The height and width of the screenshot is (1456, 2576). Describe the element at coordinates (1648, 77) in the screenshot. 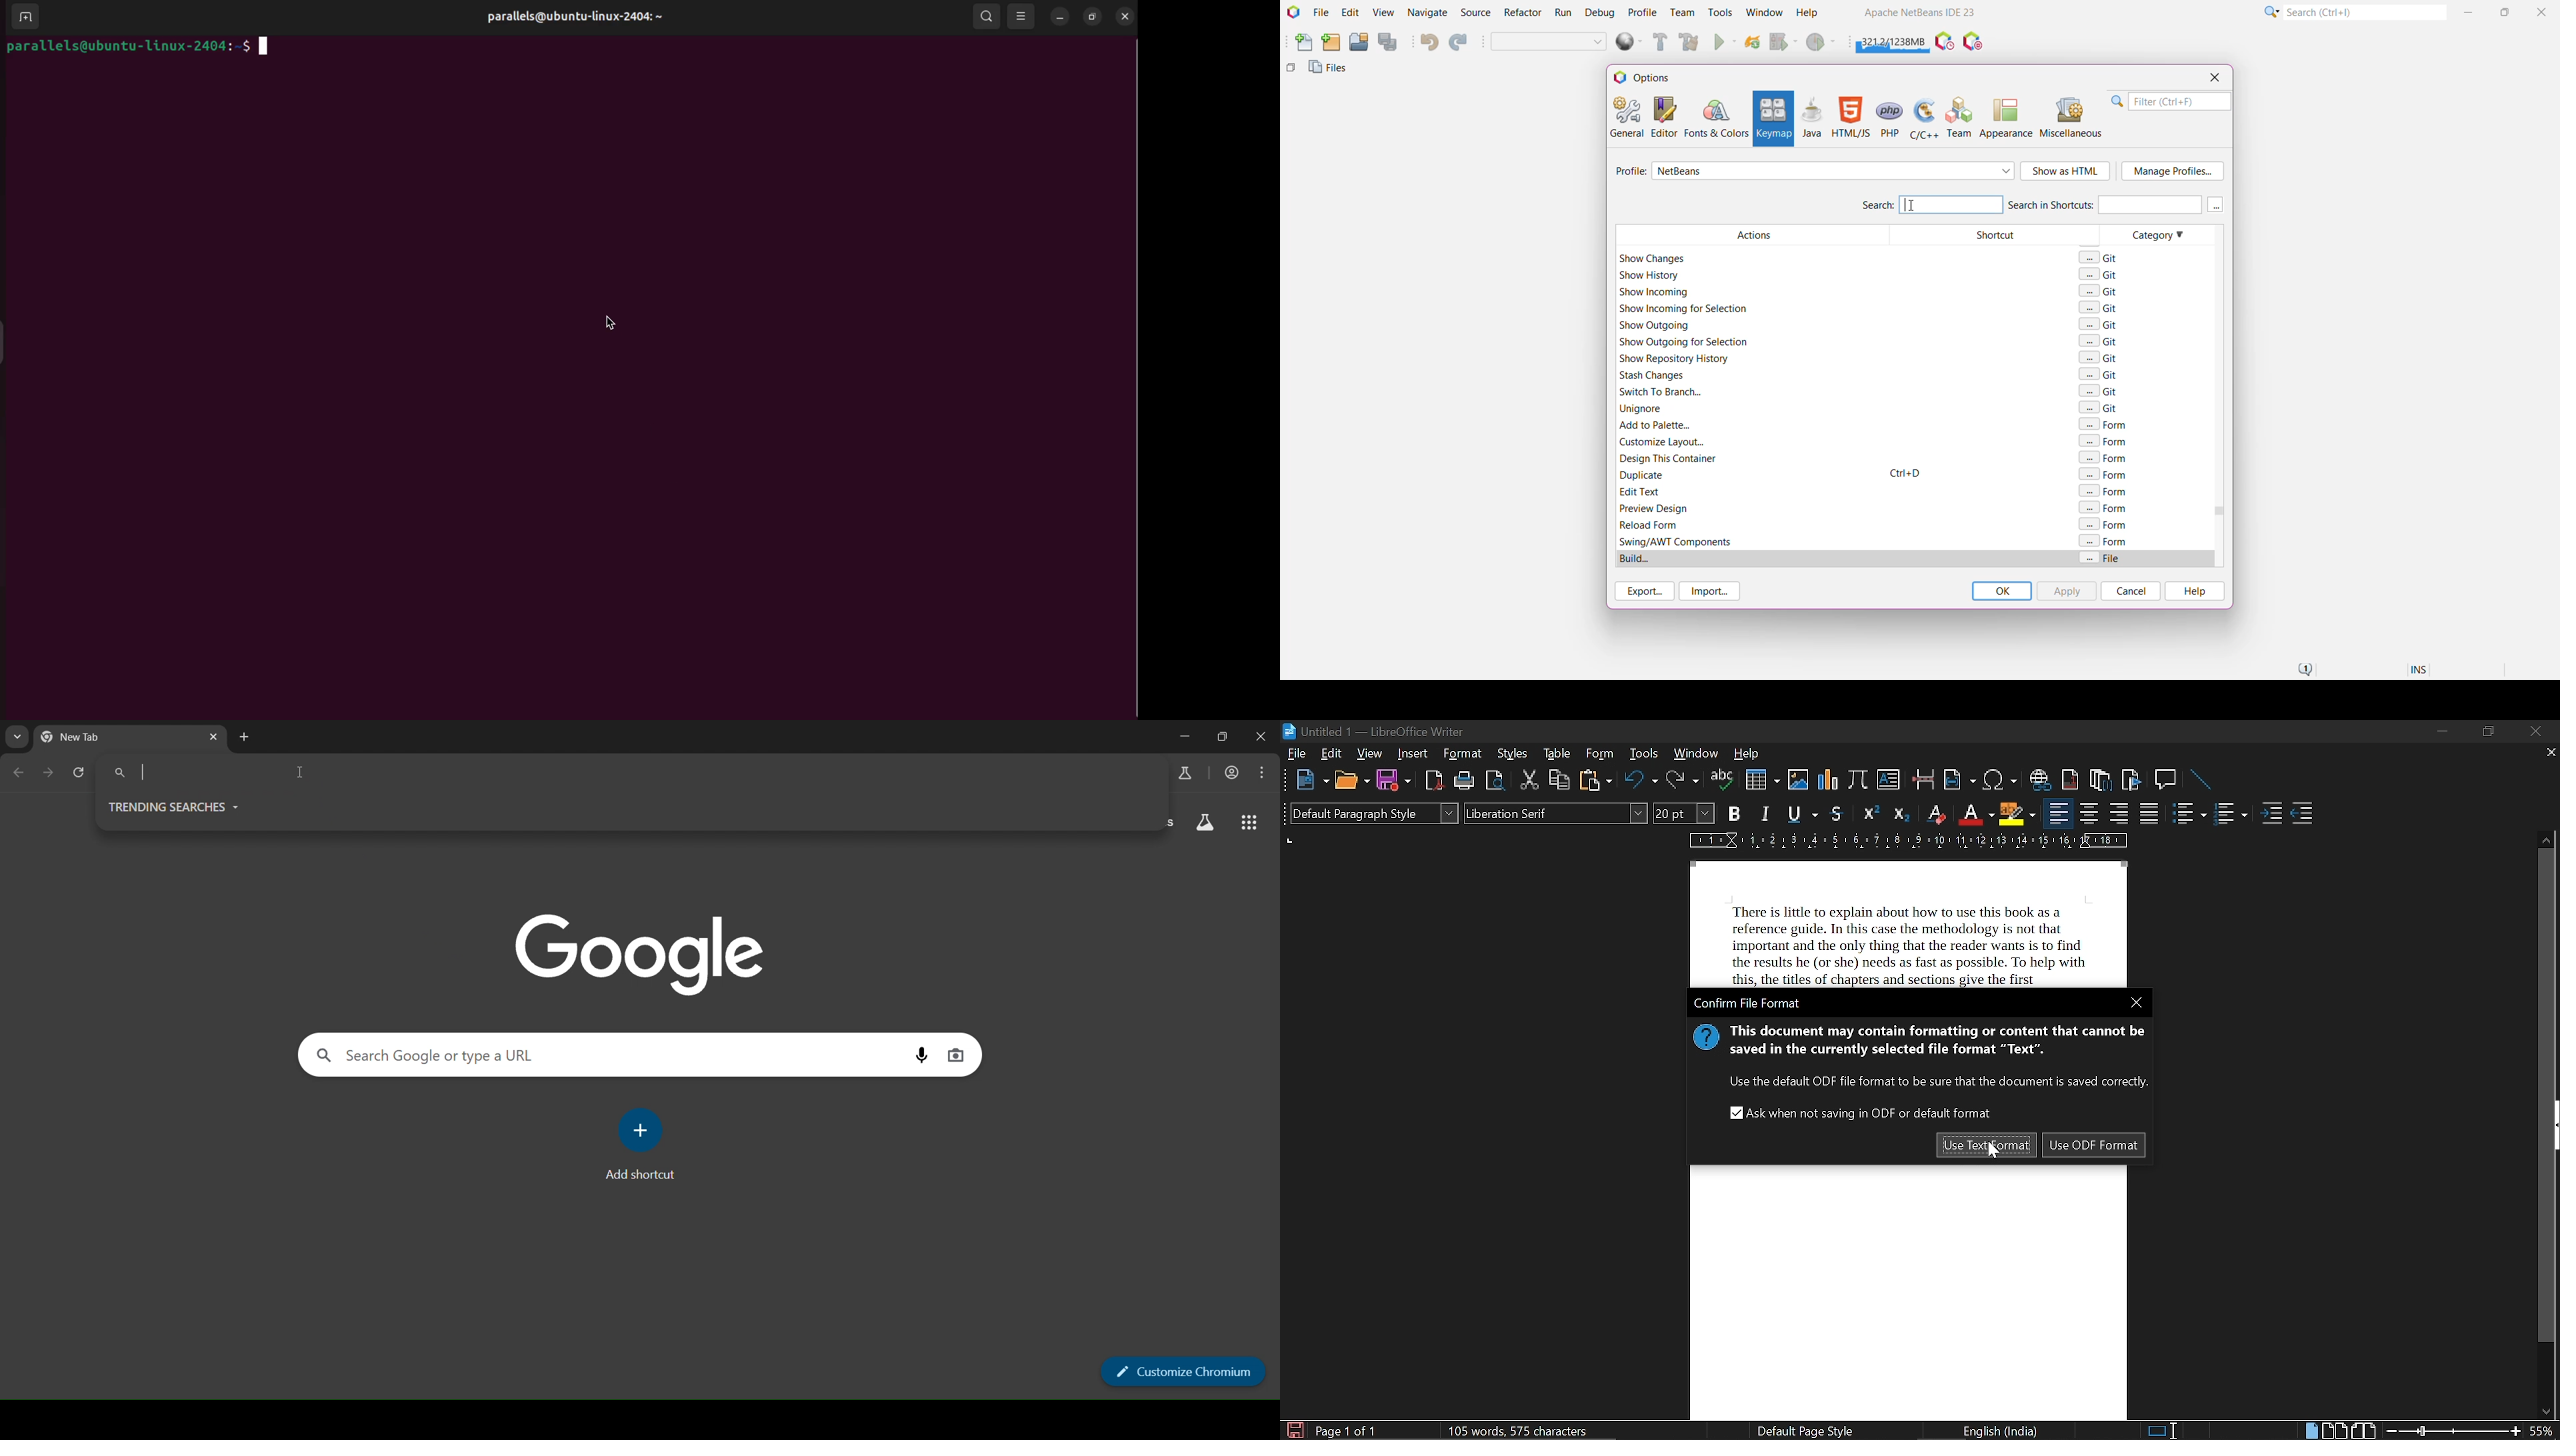

I see `Options` at that location.